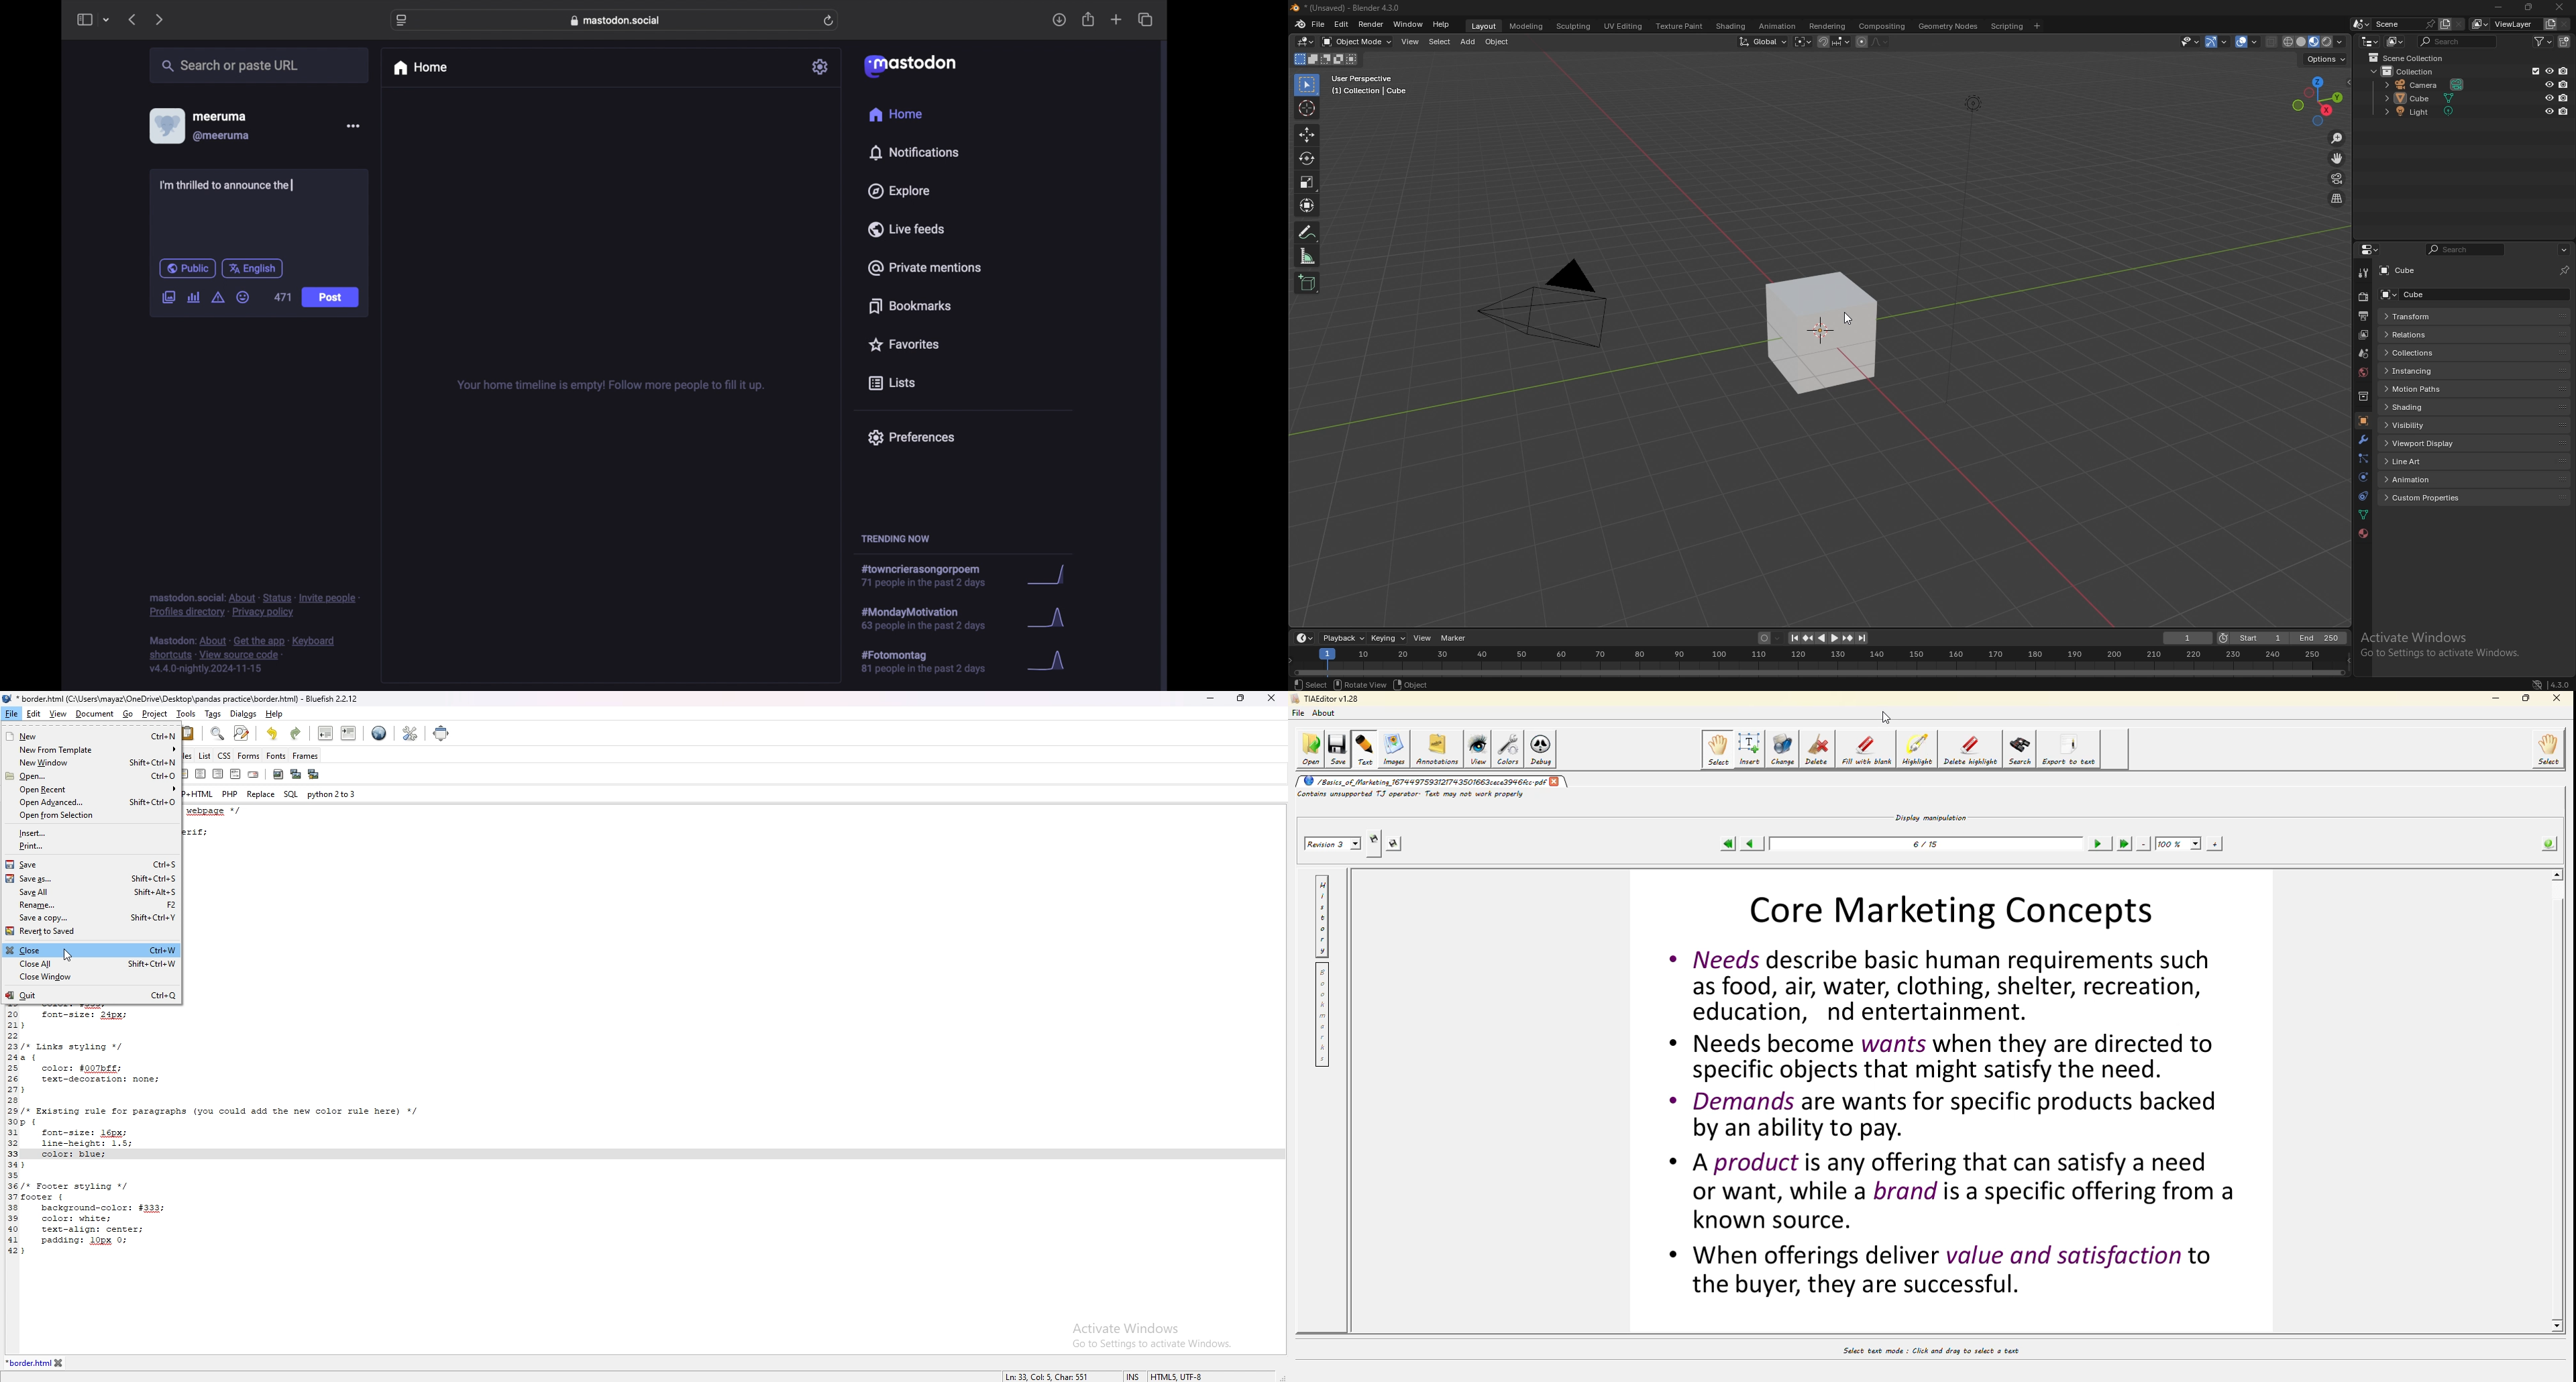 The height and width of the screenshot is (1400, 2576). I want to click on cursor, so click(1845, 323).